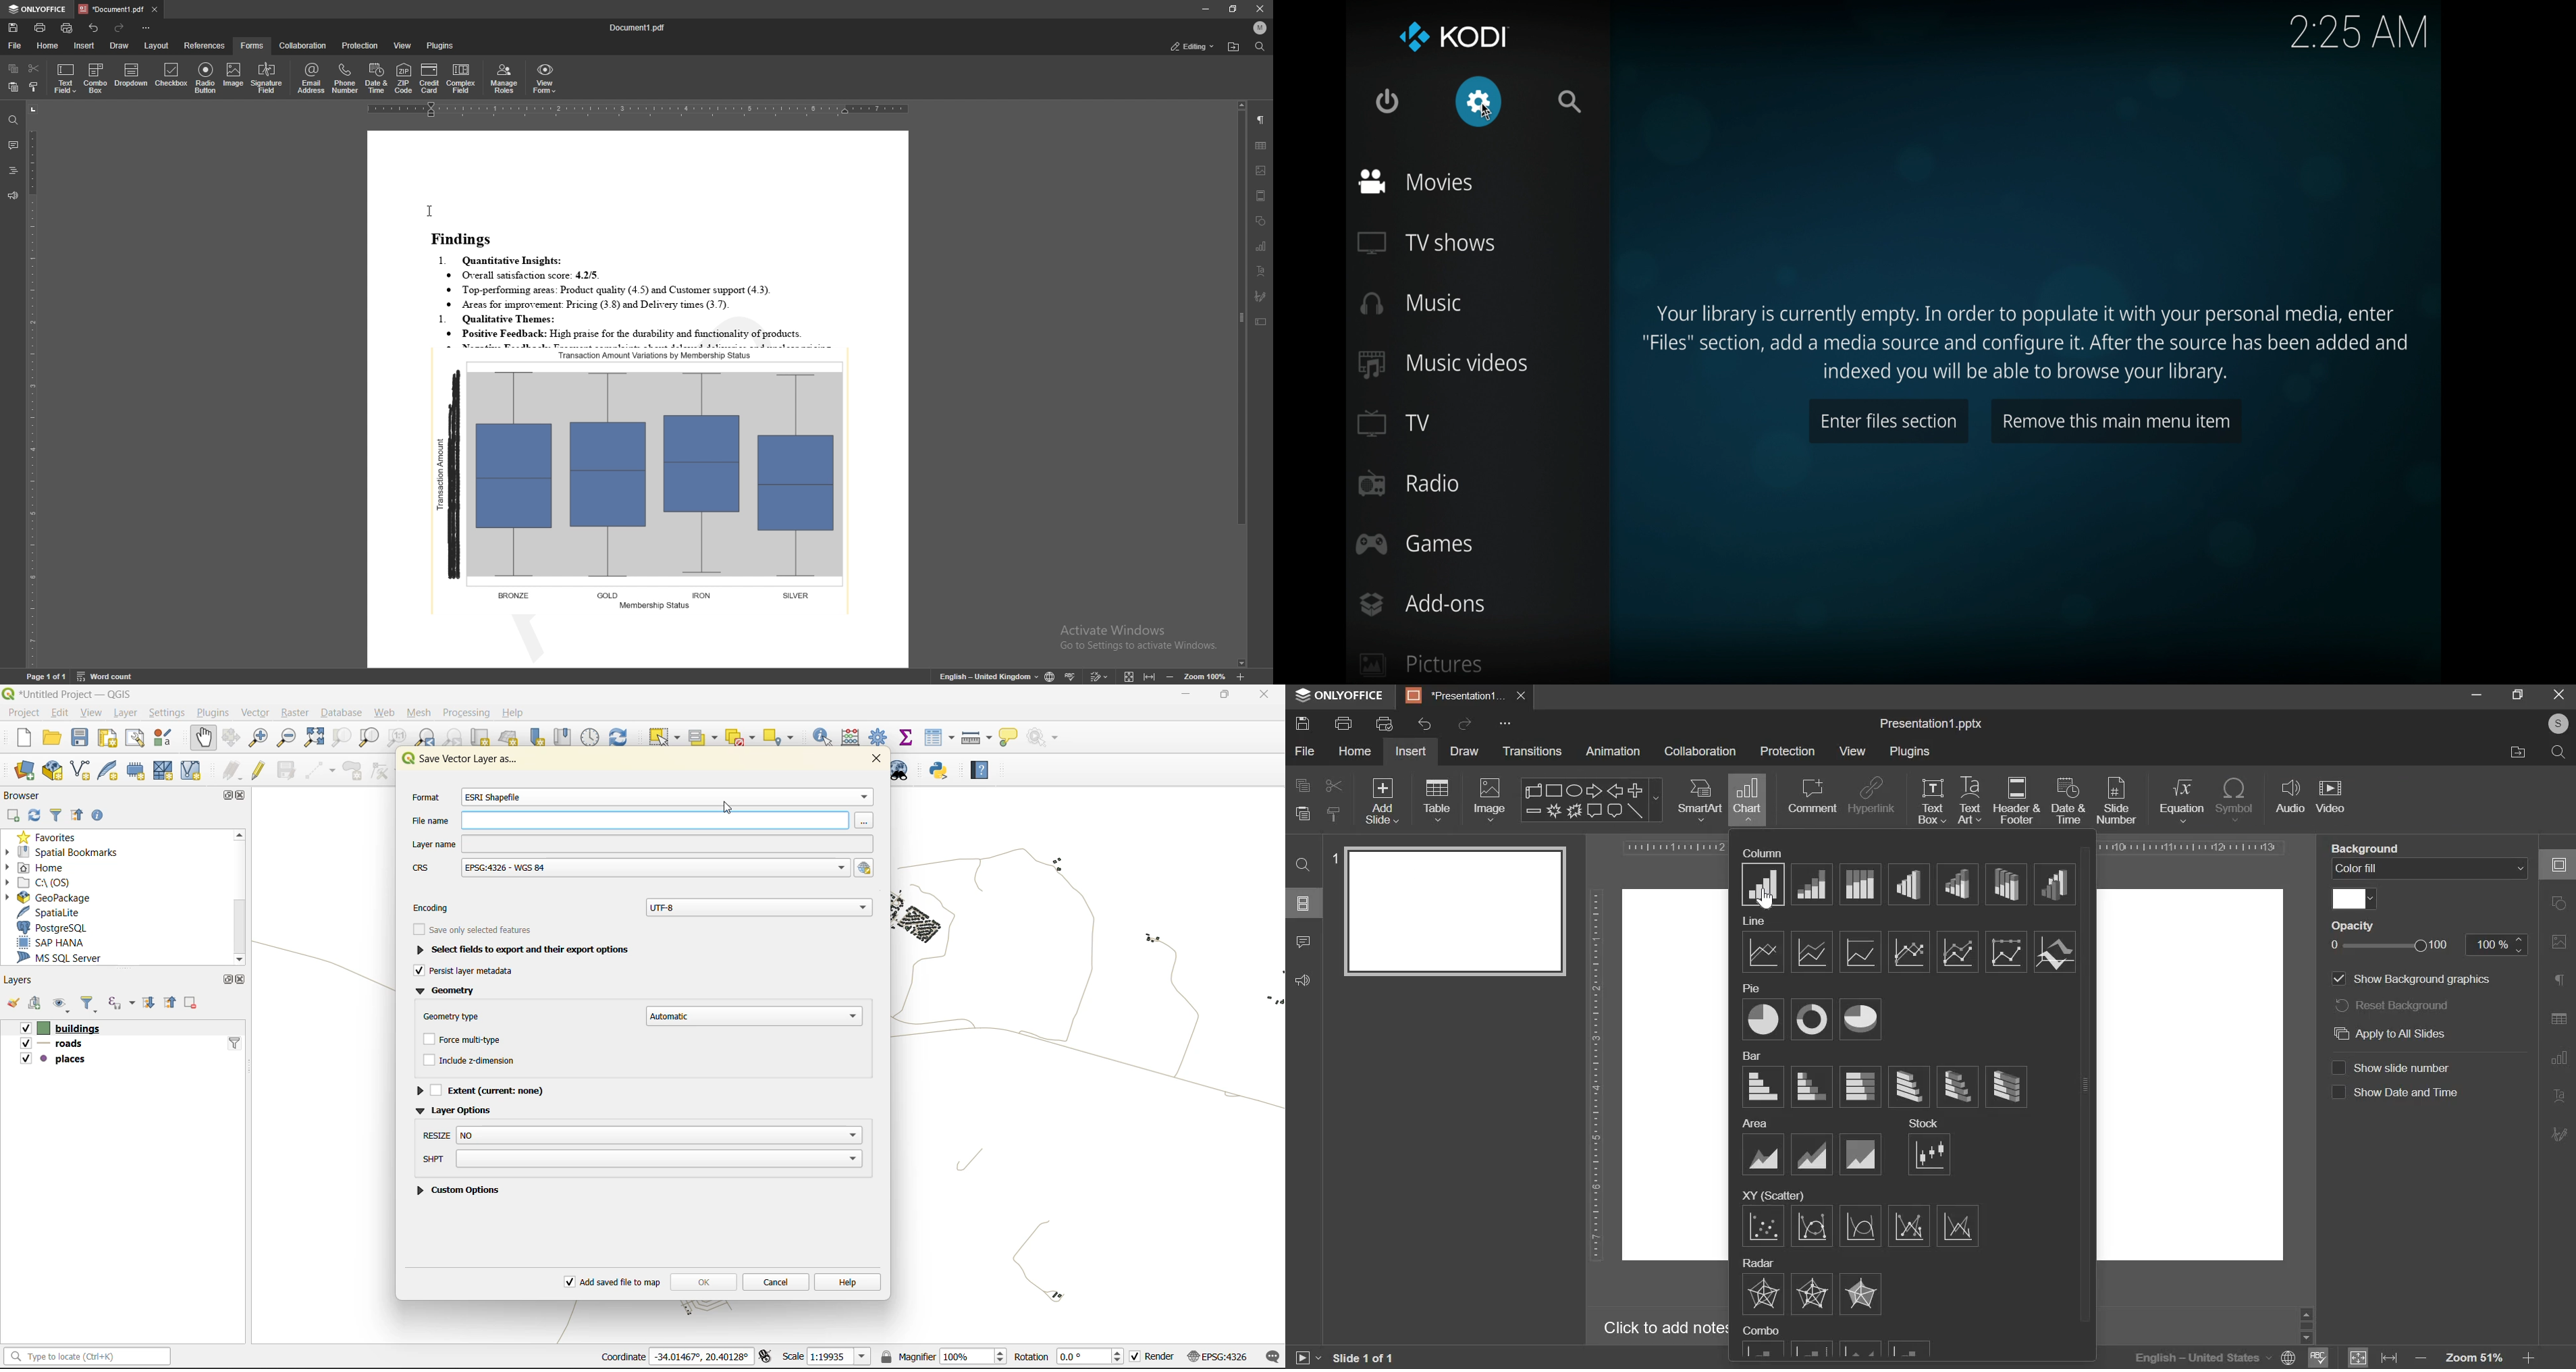 Image resolution: width=2576 pixels, height=1372 pixels. Describe the element at coordinates (2307, 1326) in the screenshot. I see `slider` at that location.